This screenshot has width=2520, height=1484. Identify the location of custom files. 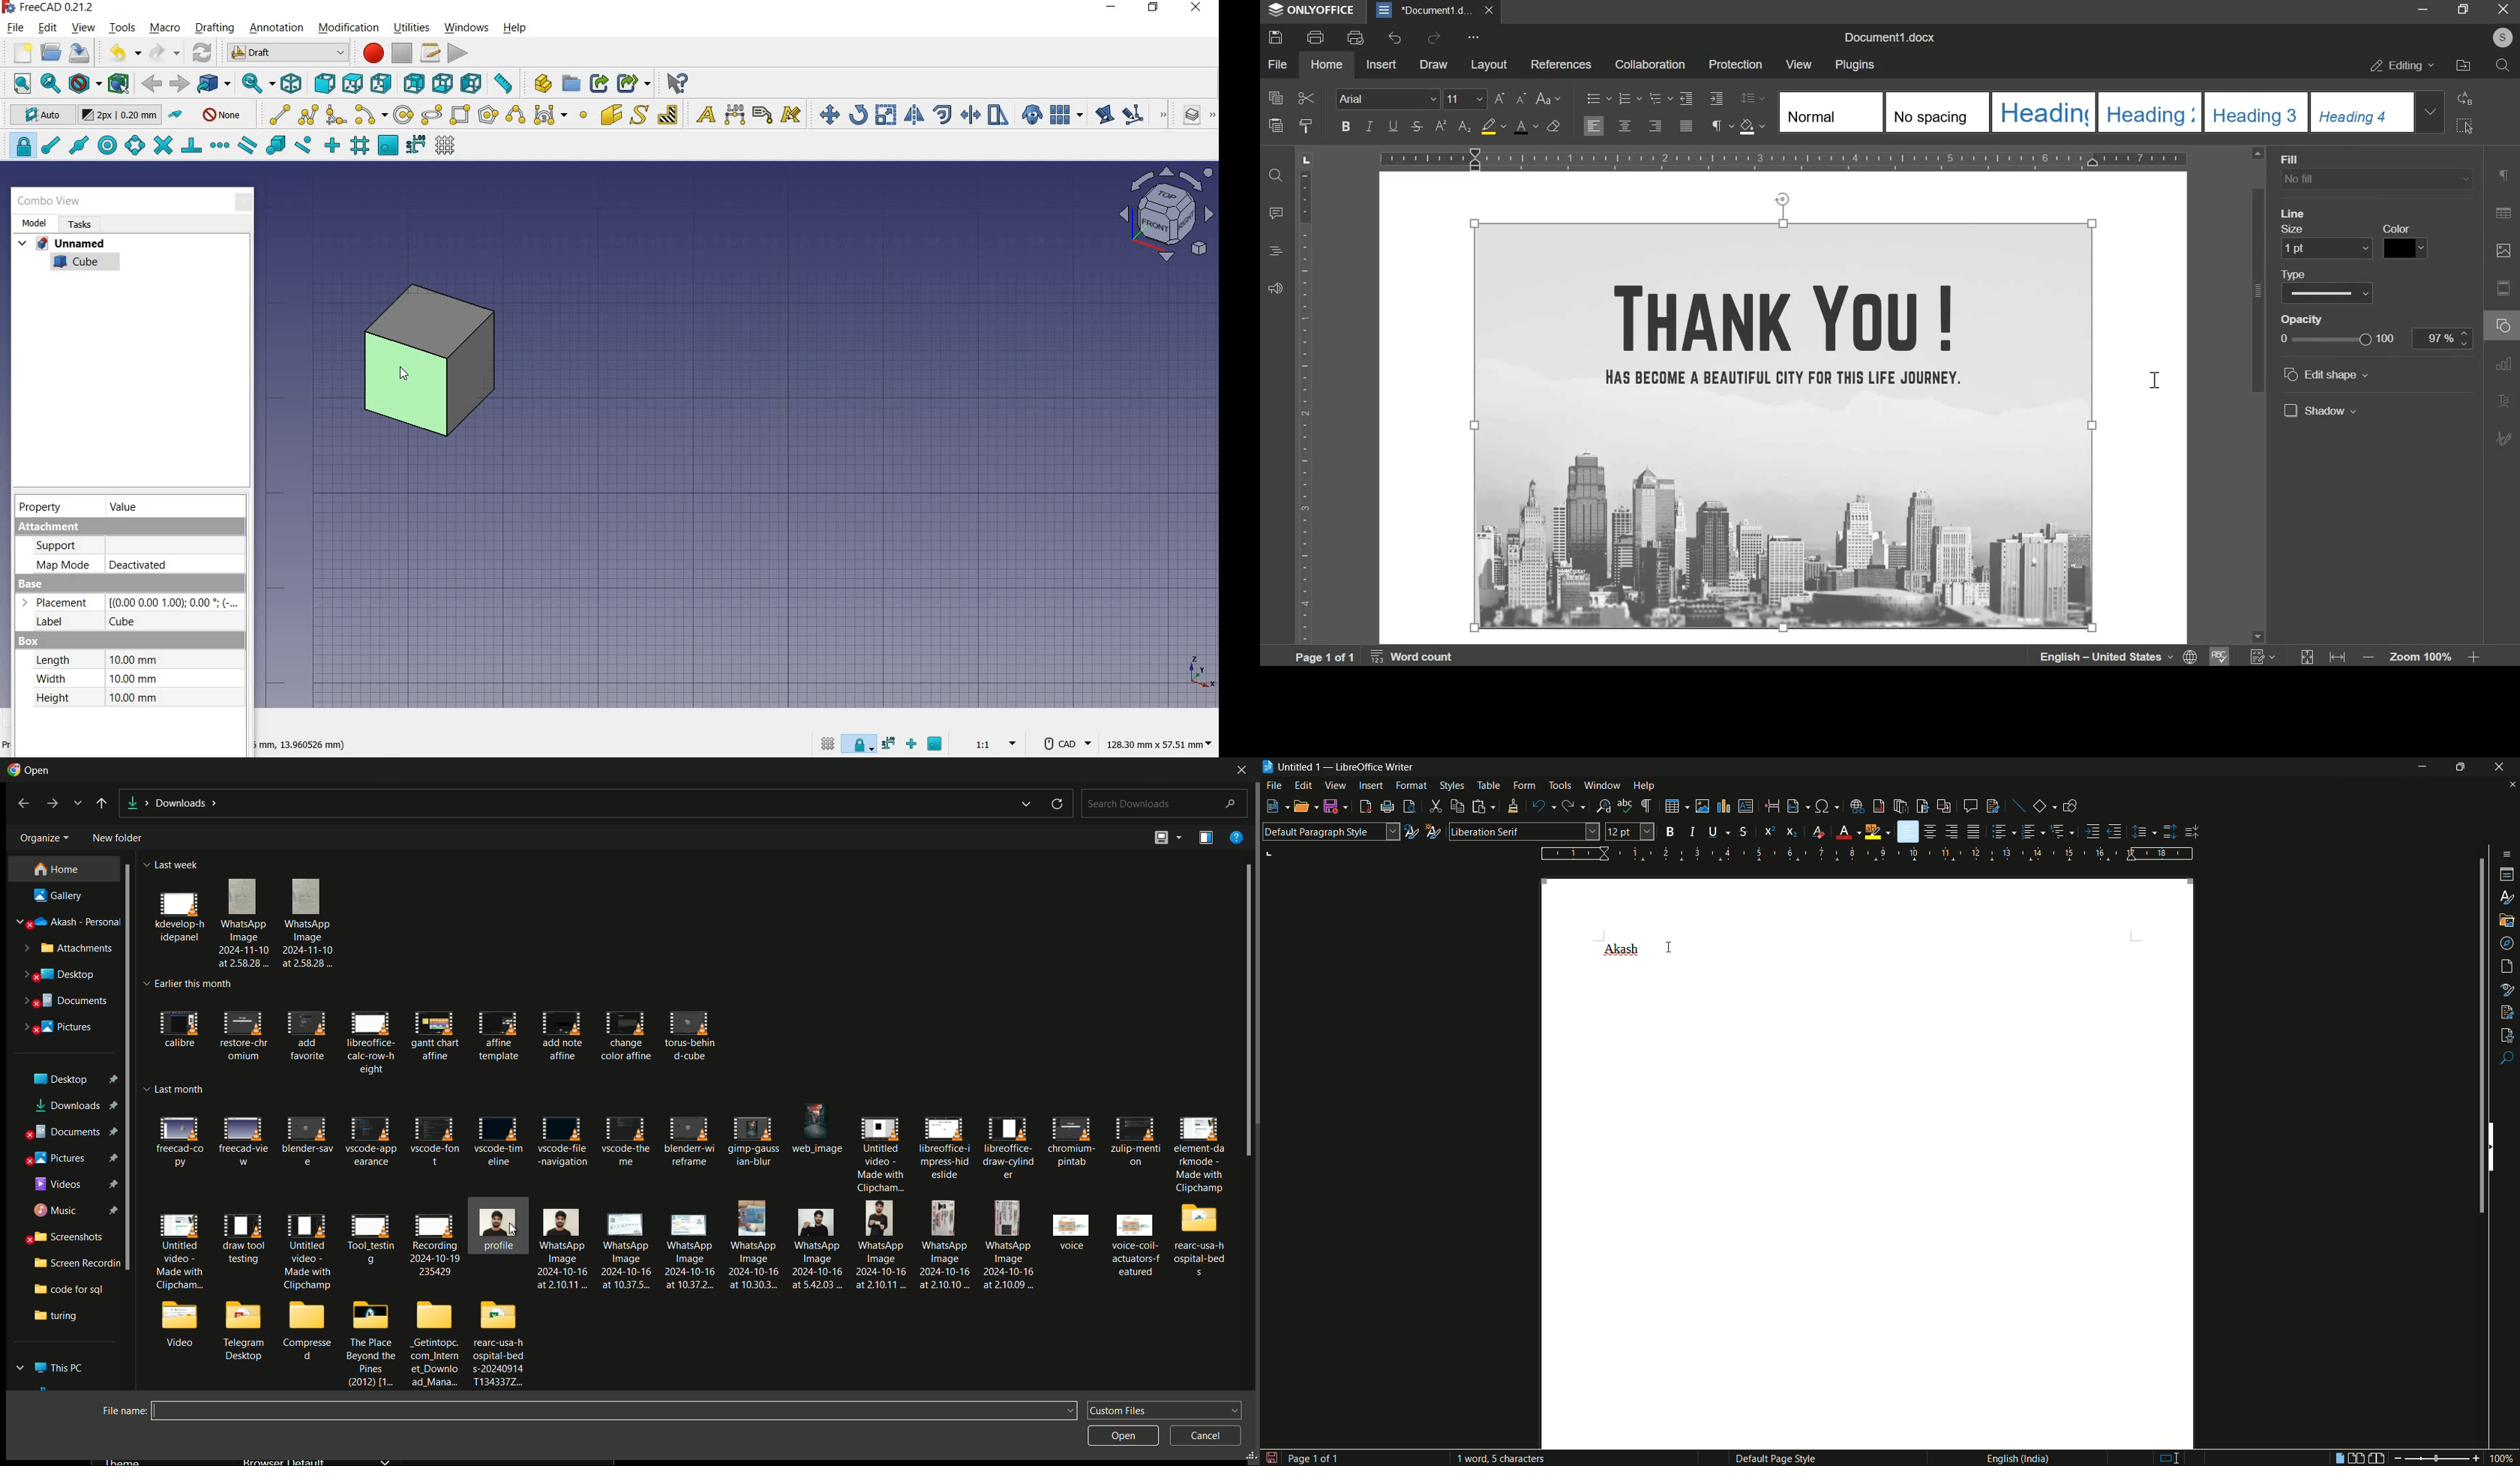
(1164, 1411).